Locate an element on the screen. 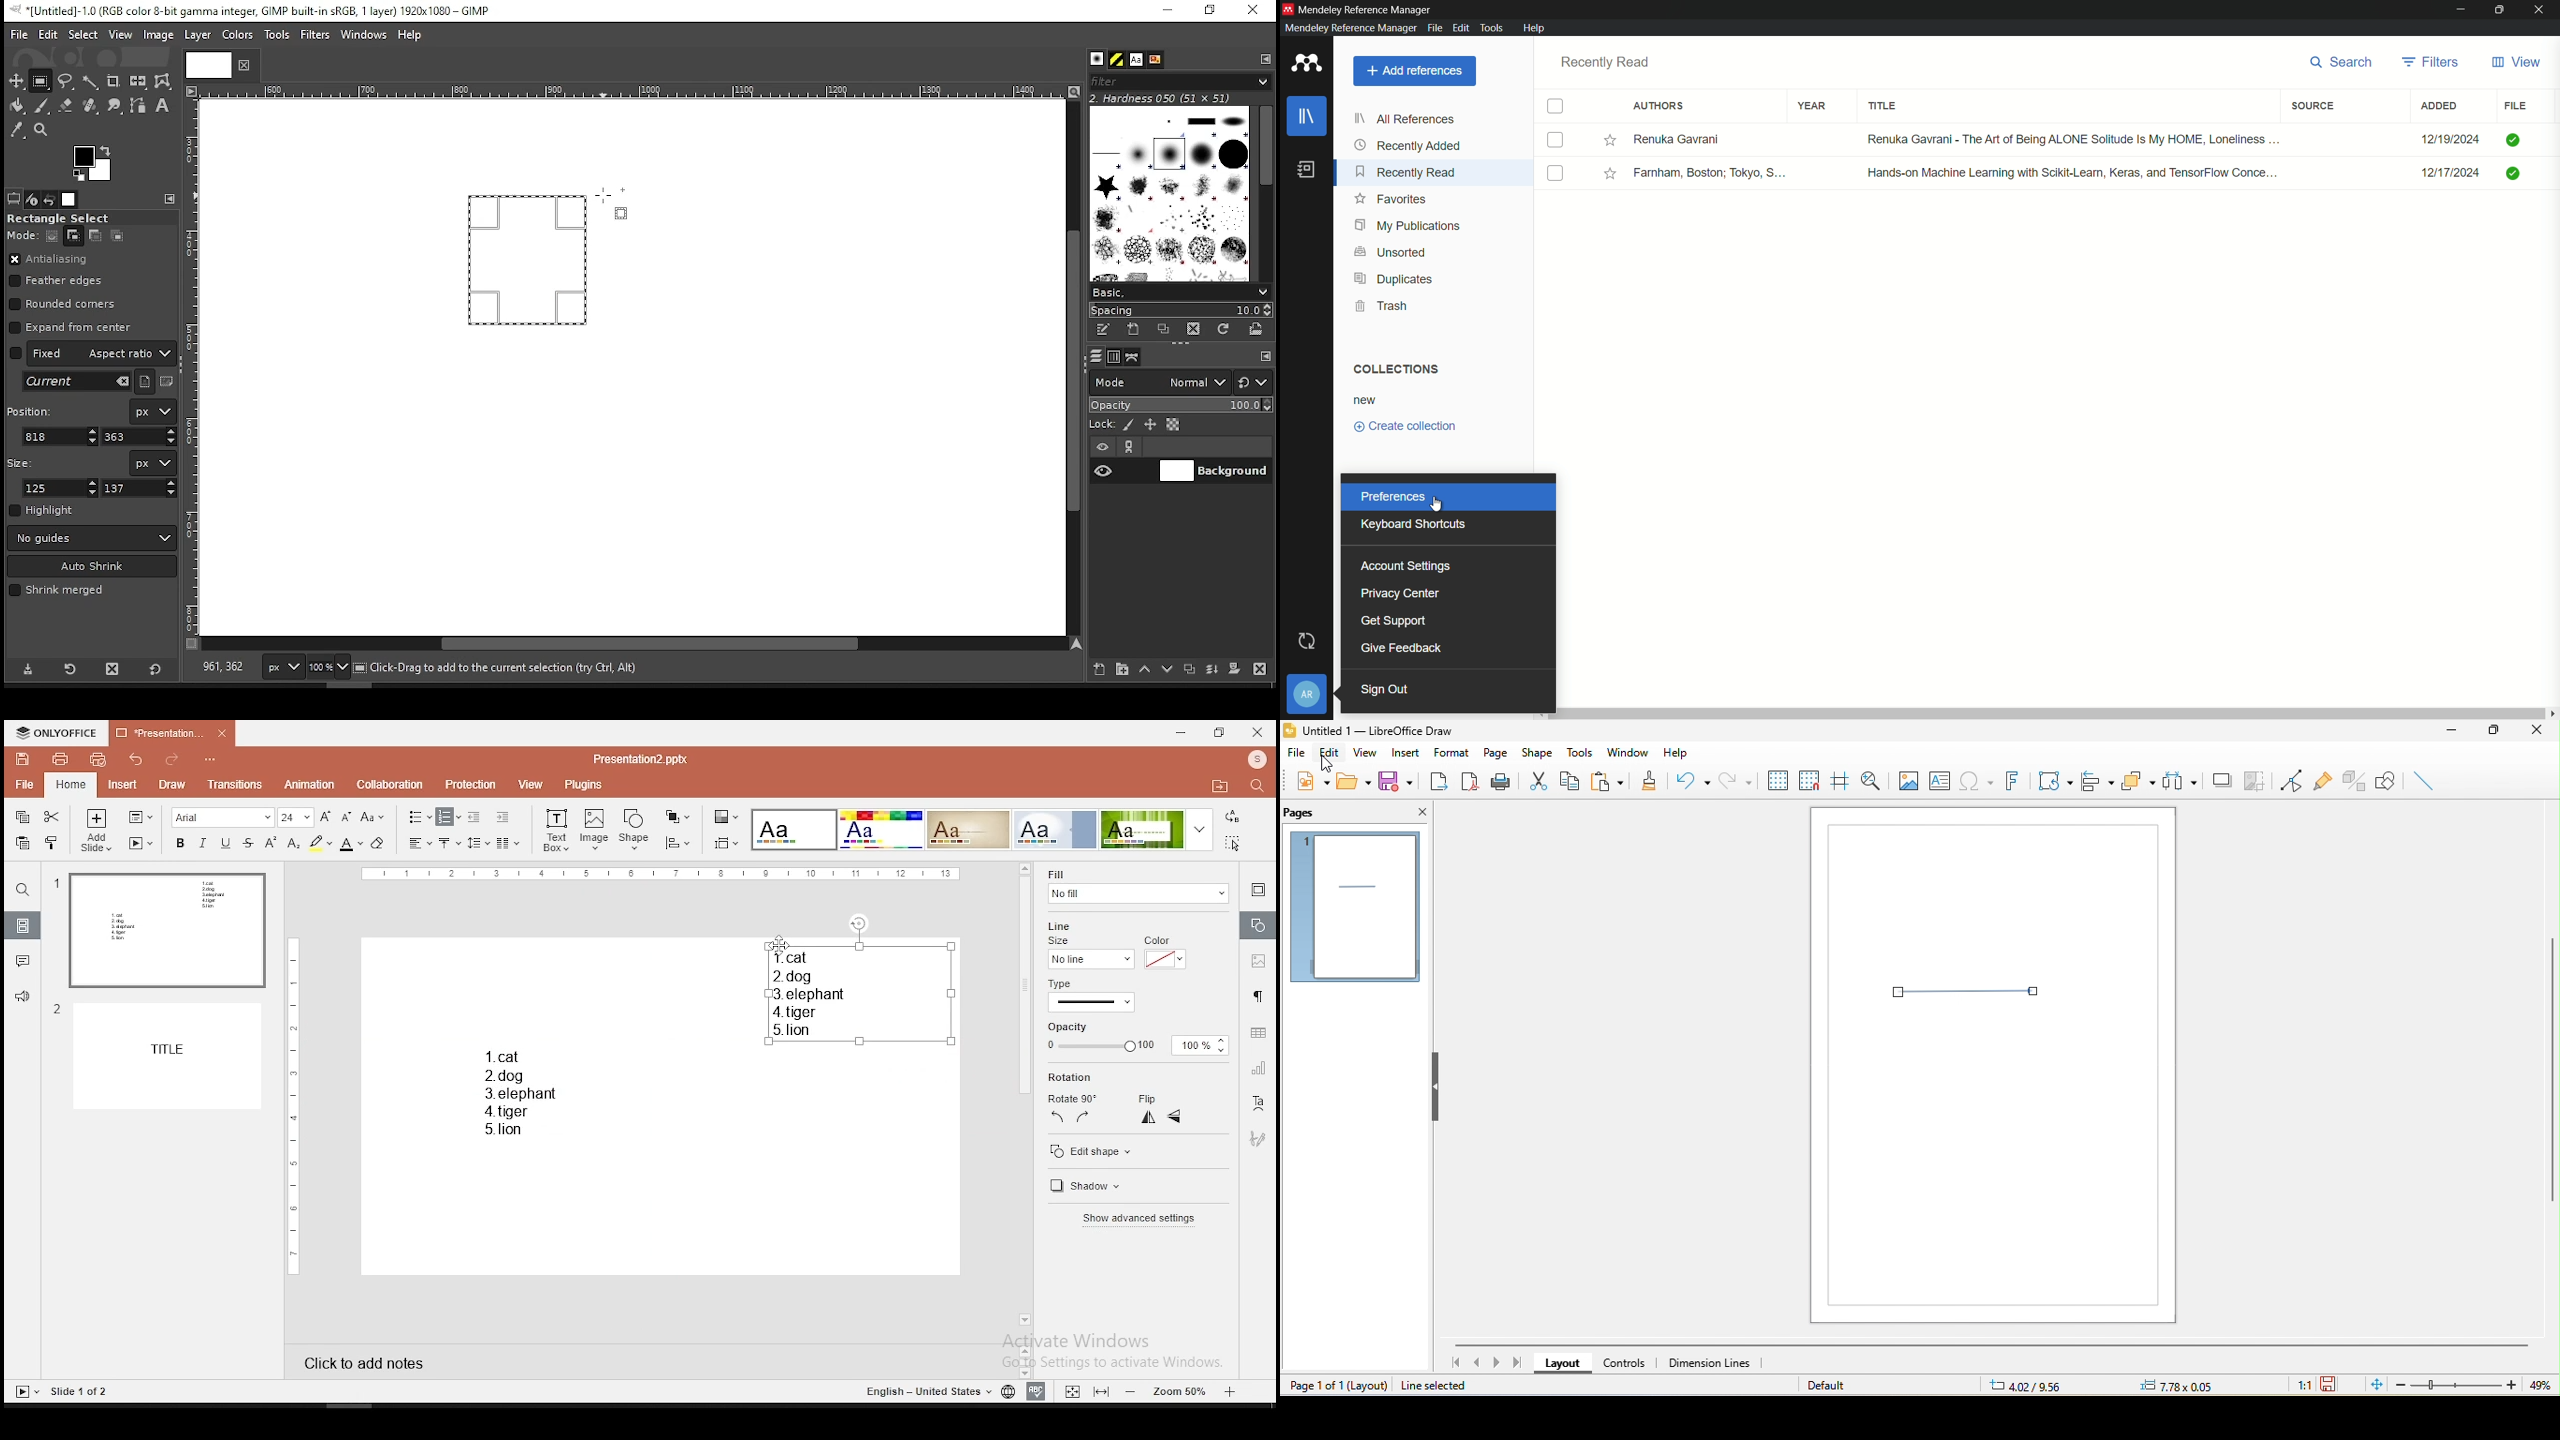  support and feedback is located at coordinates (23, 998).